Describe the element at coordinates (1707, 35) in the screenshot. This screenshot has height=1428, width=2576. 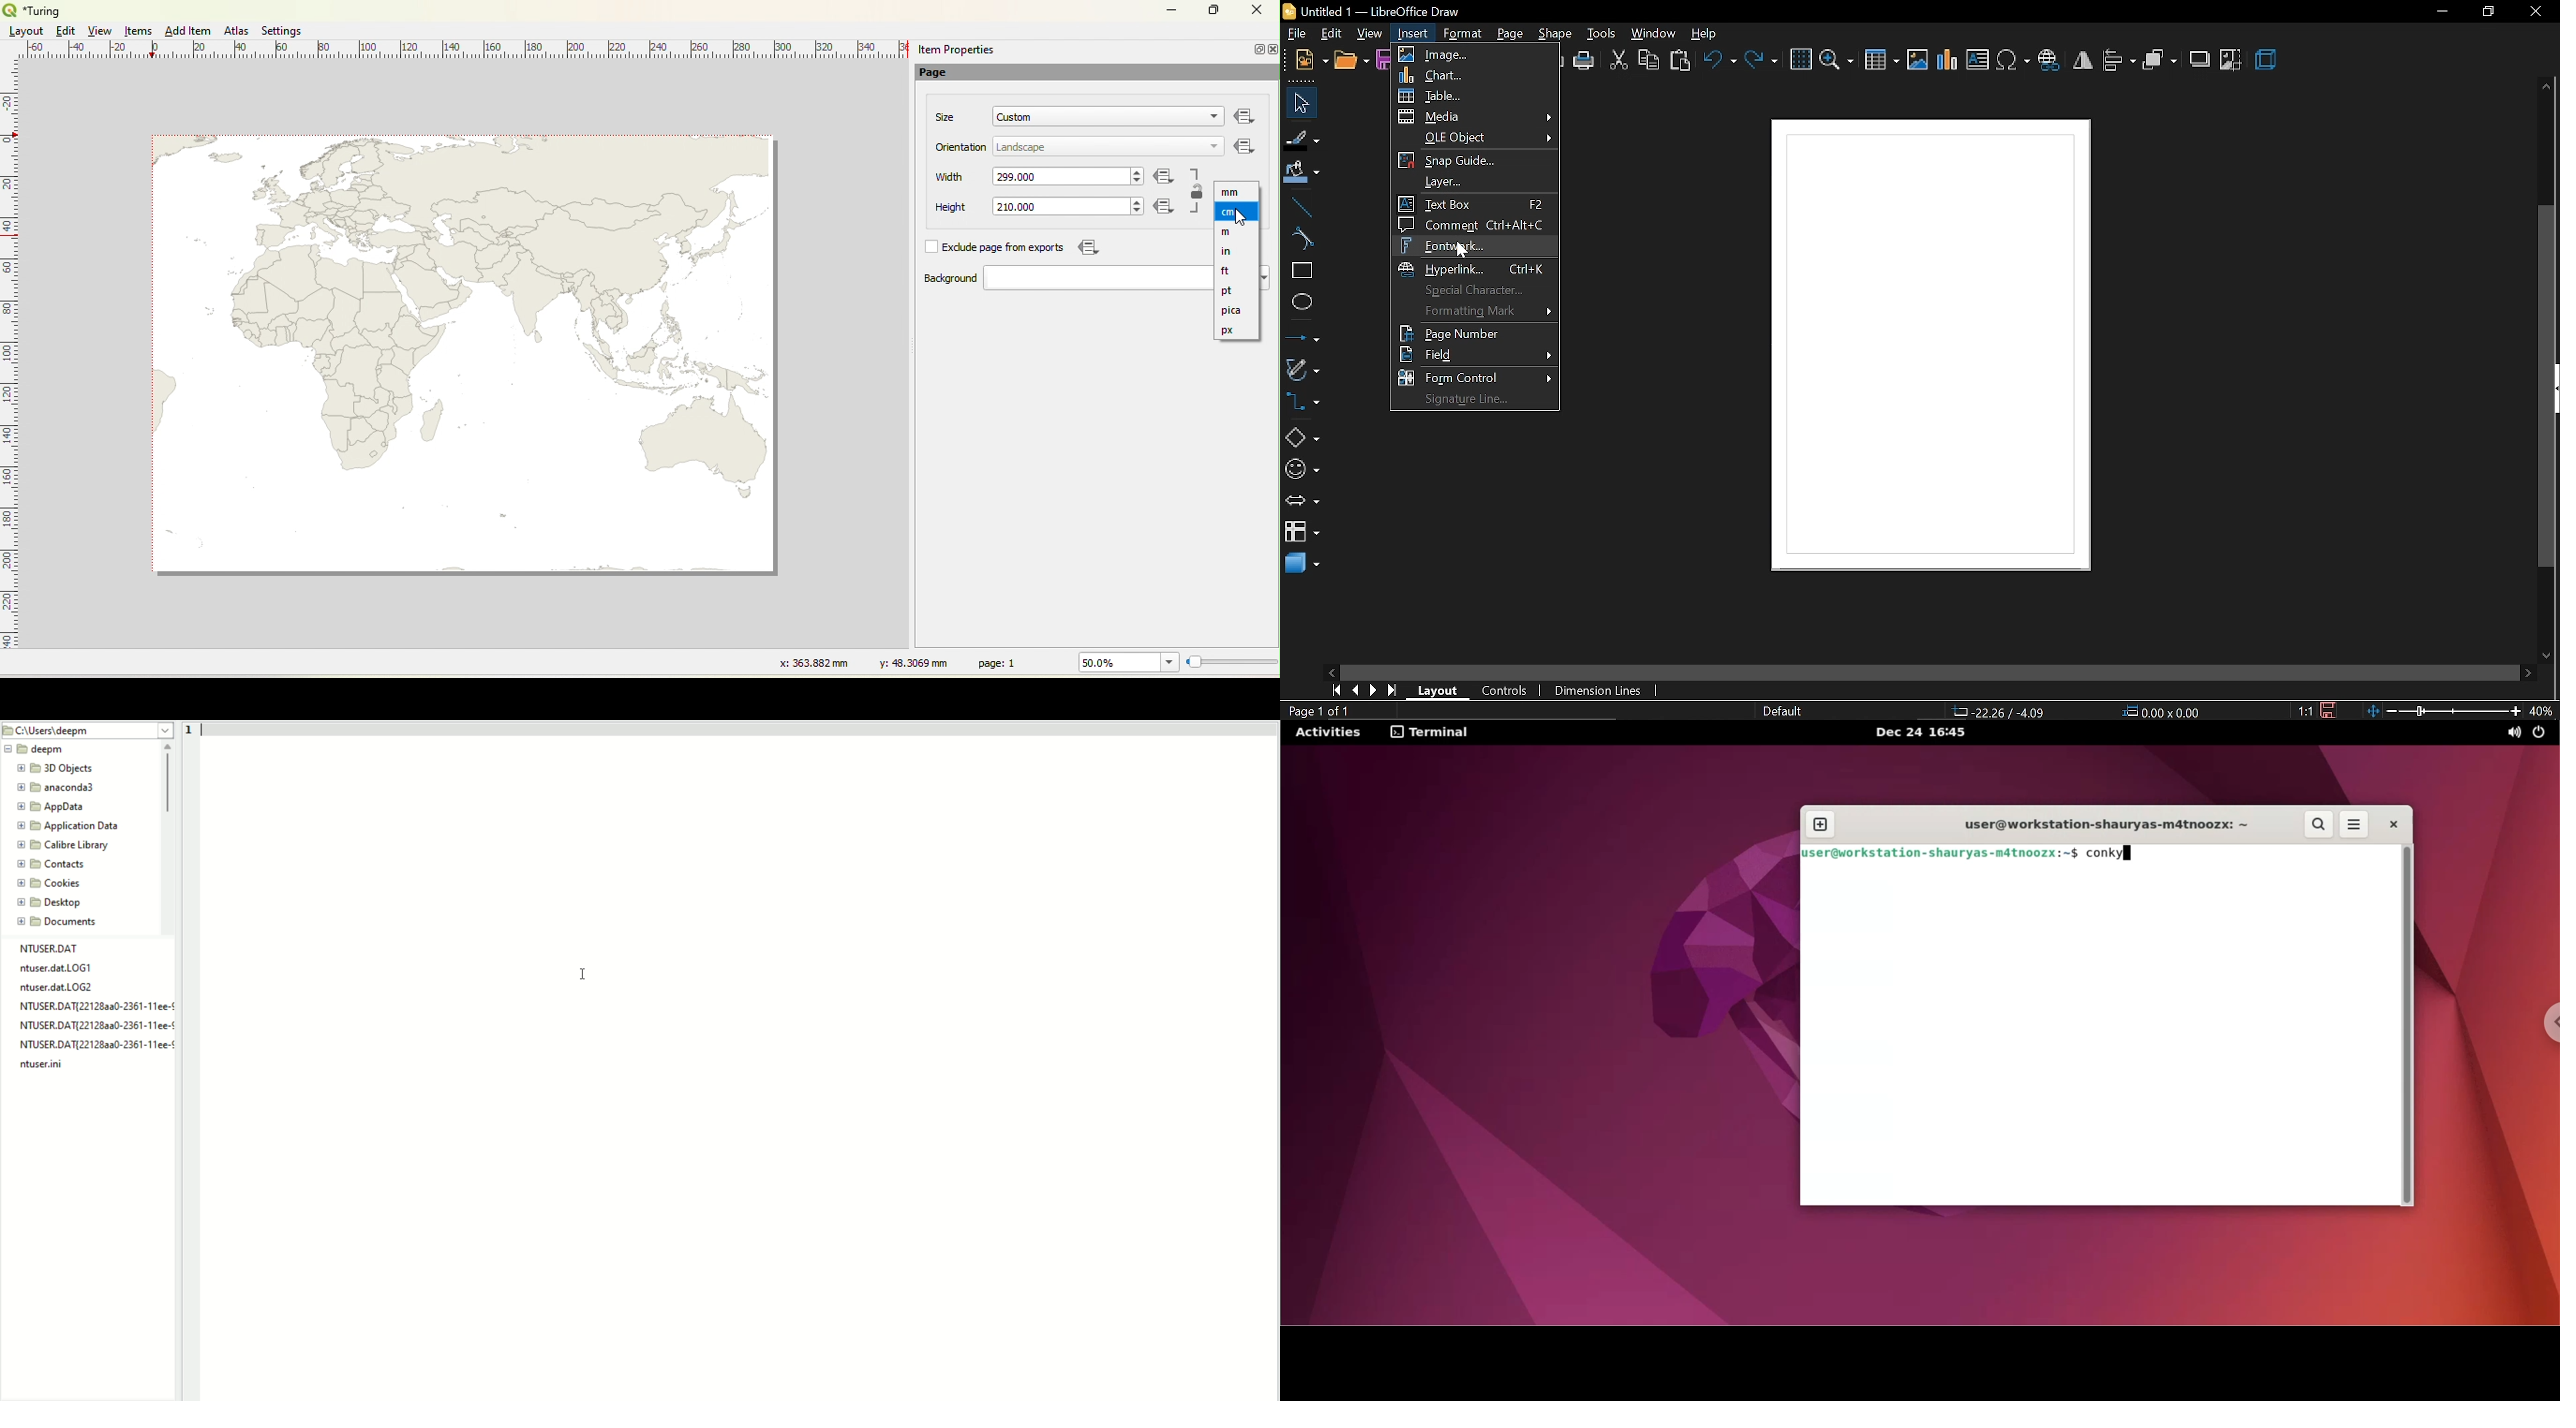
I see `help` at that location.